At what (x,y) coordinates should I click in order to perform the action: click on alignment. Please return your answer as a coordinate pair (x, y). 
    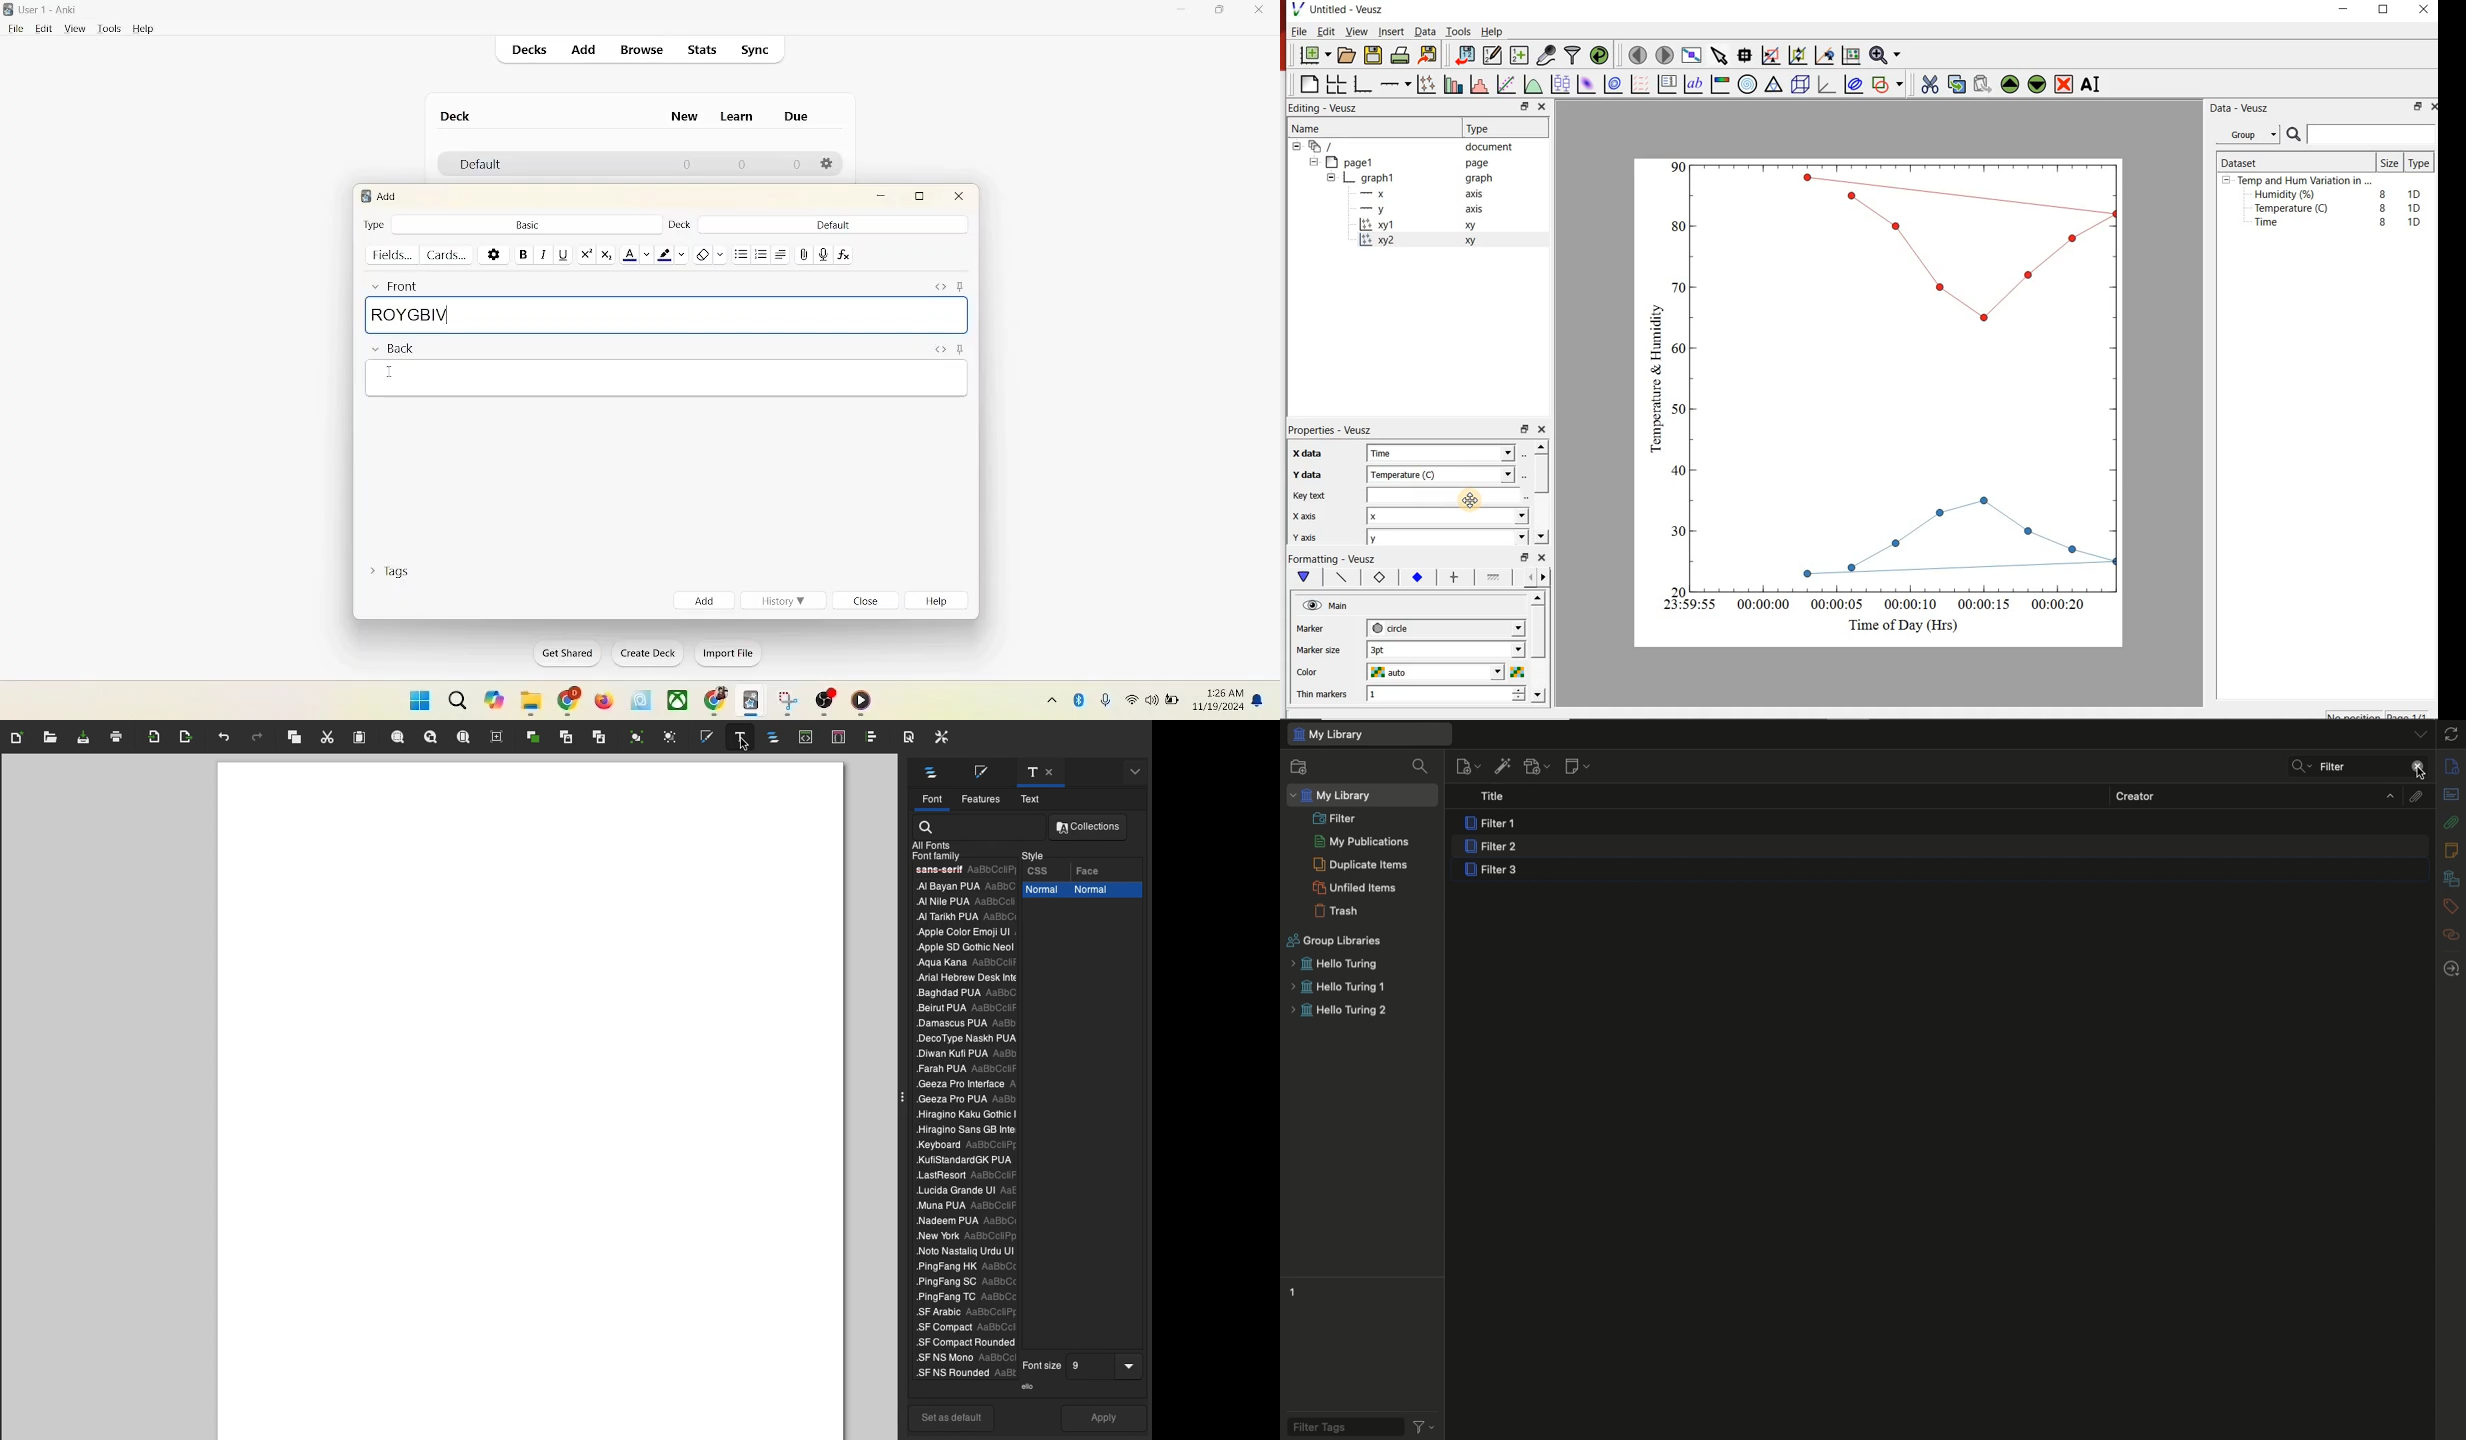
    Looking at the image, I should click on (783, 254).